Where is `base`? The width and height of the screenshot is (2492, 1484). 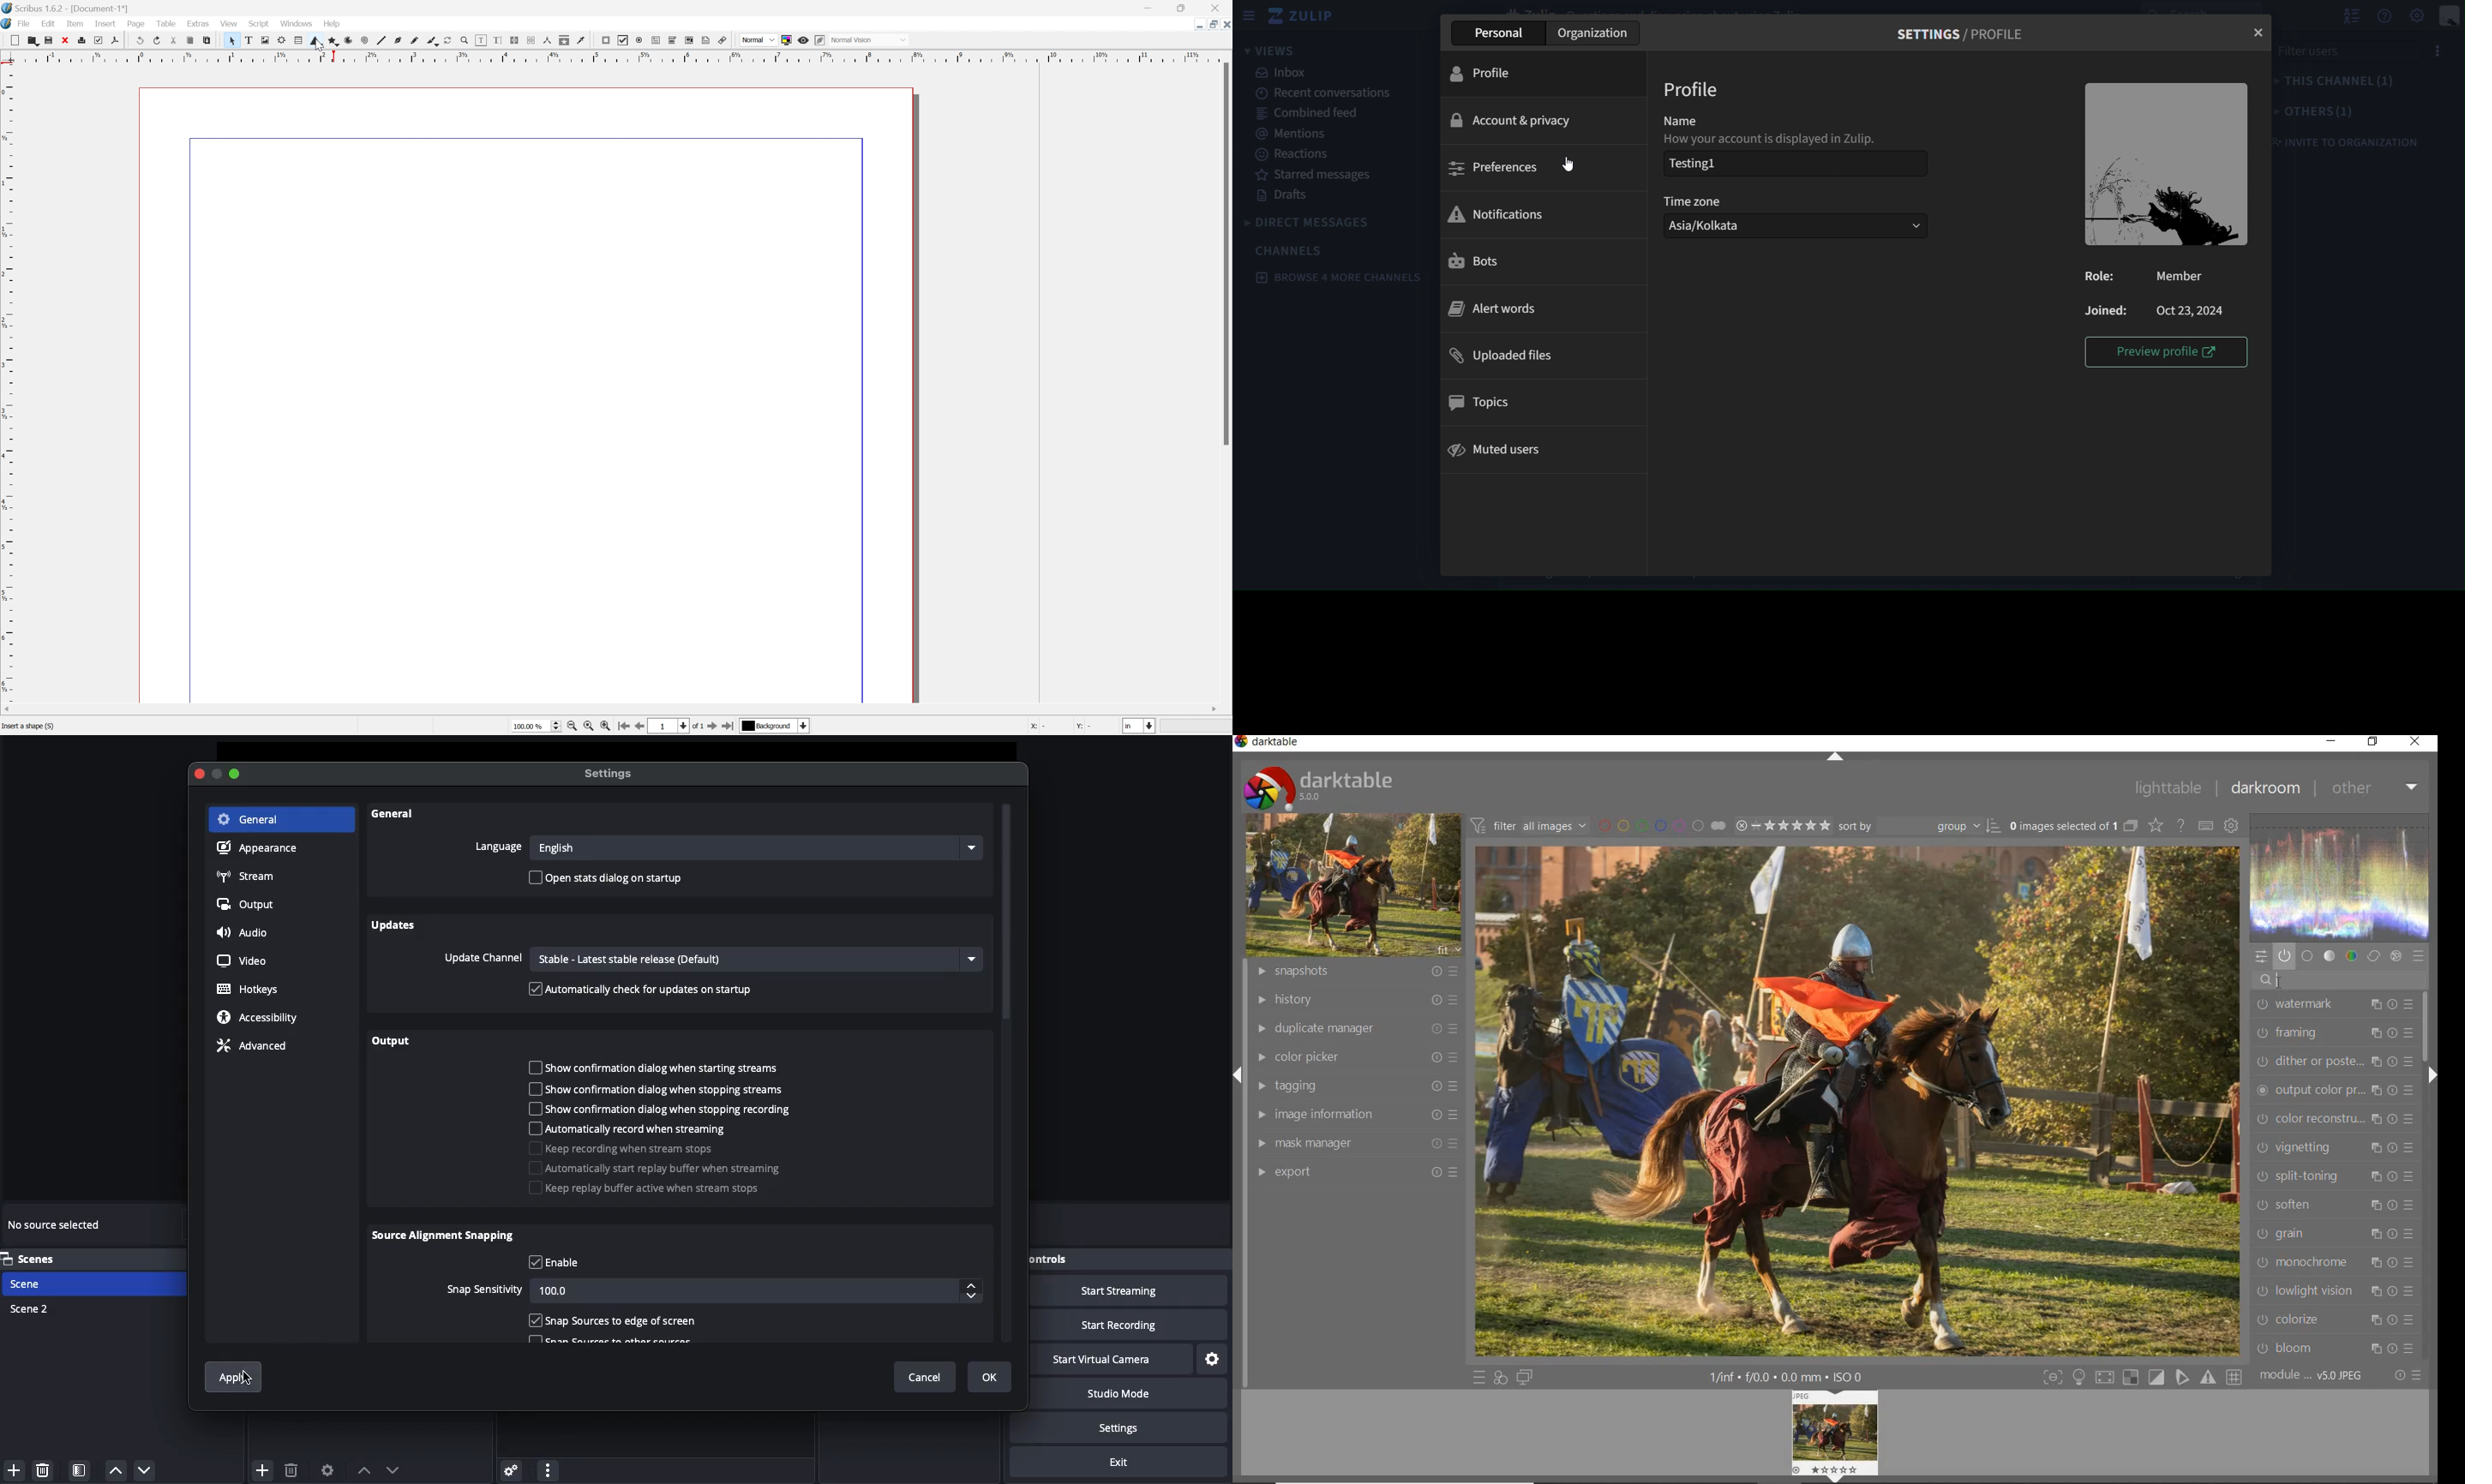
base is located at coordinates (2308, 955).